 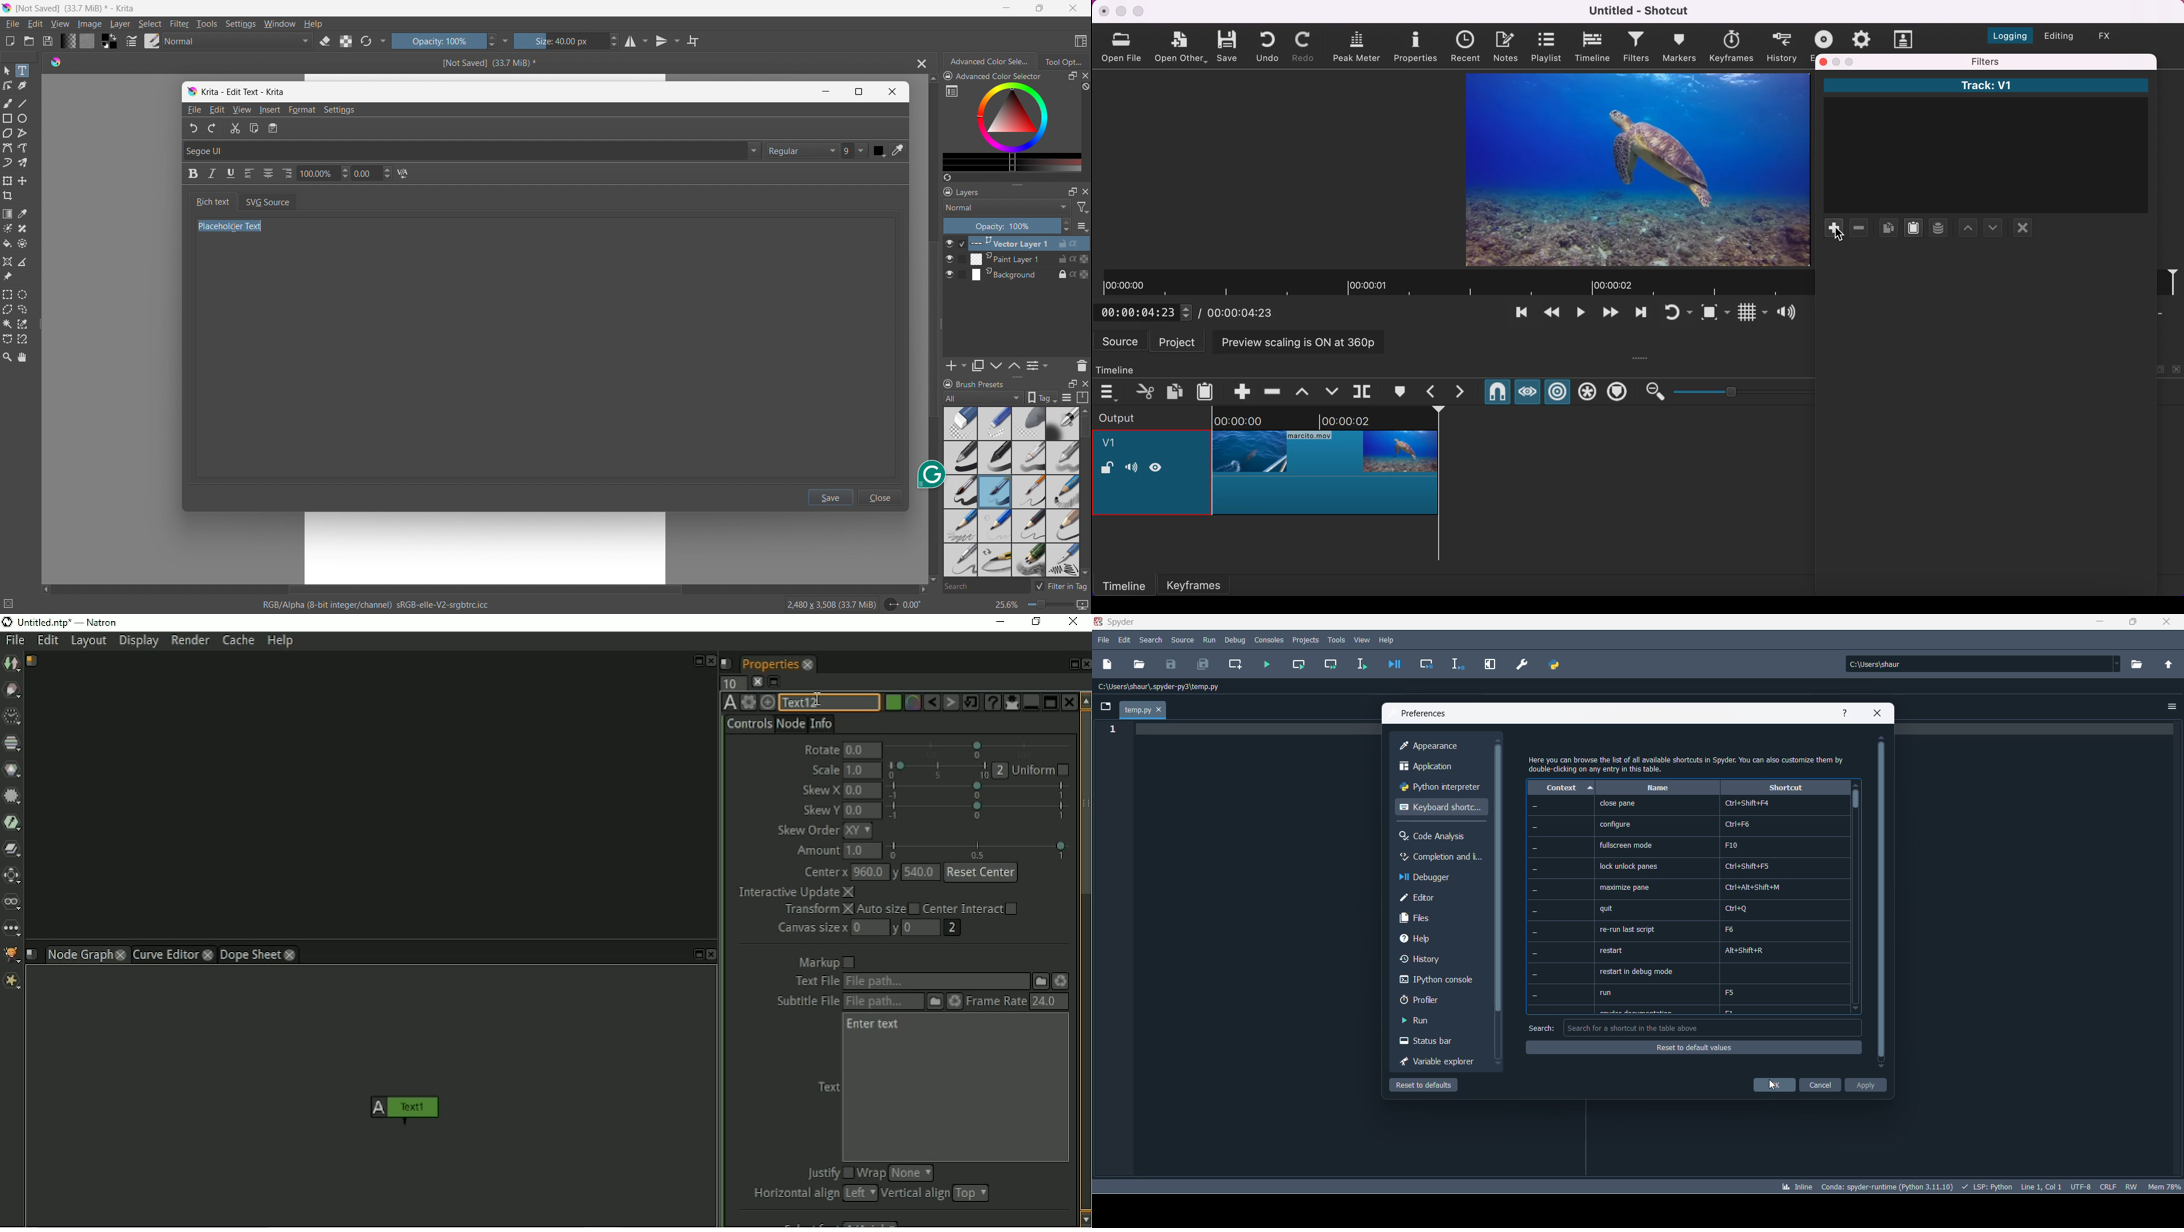 What do you see at coordinates (90, 24) in the screenshot?
I see `image` at bounding box center [90, 24].